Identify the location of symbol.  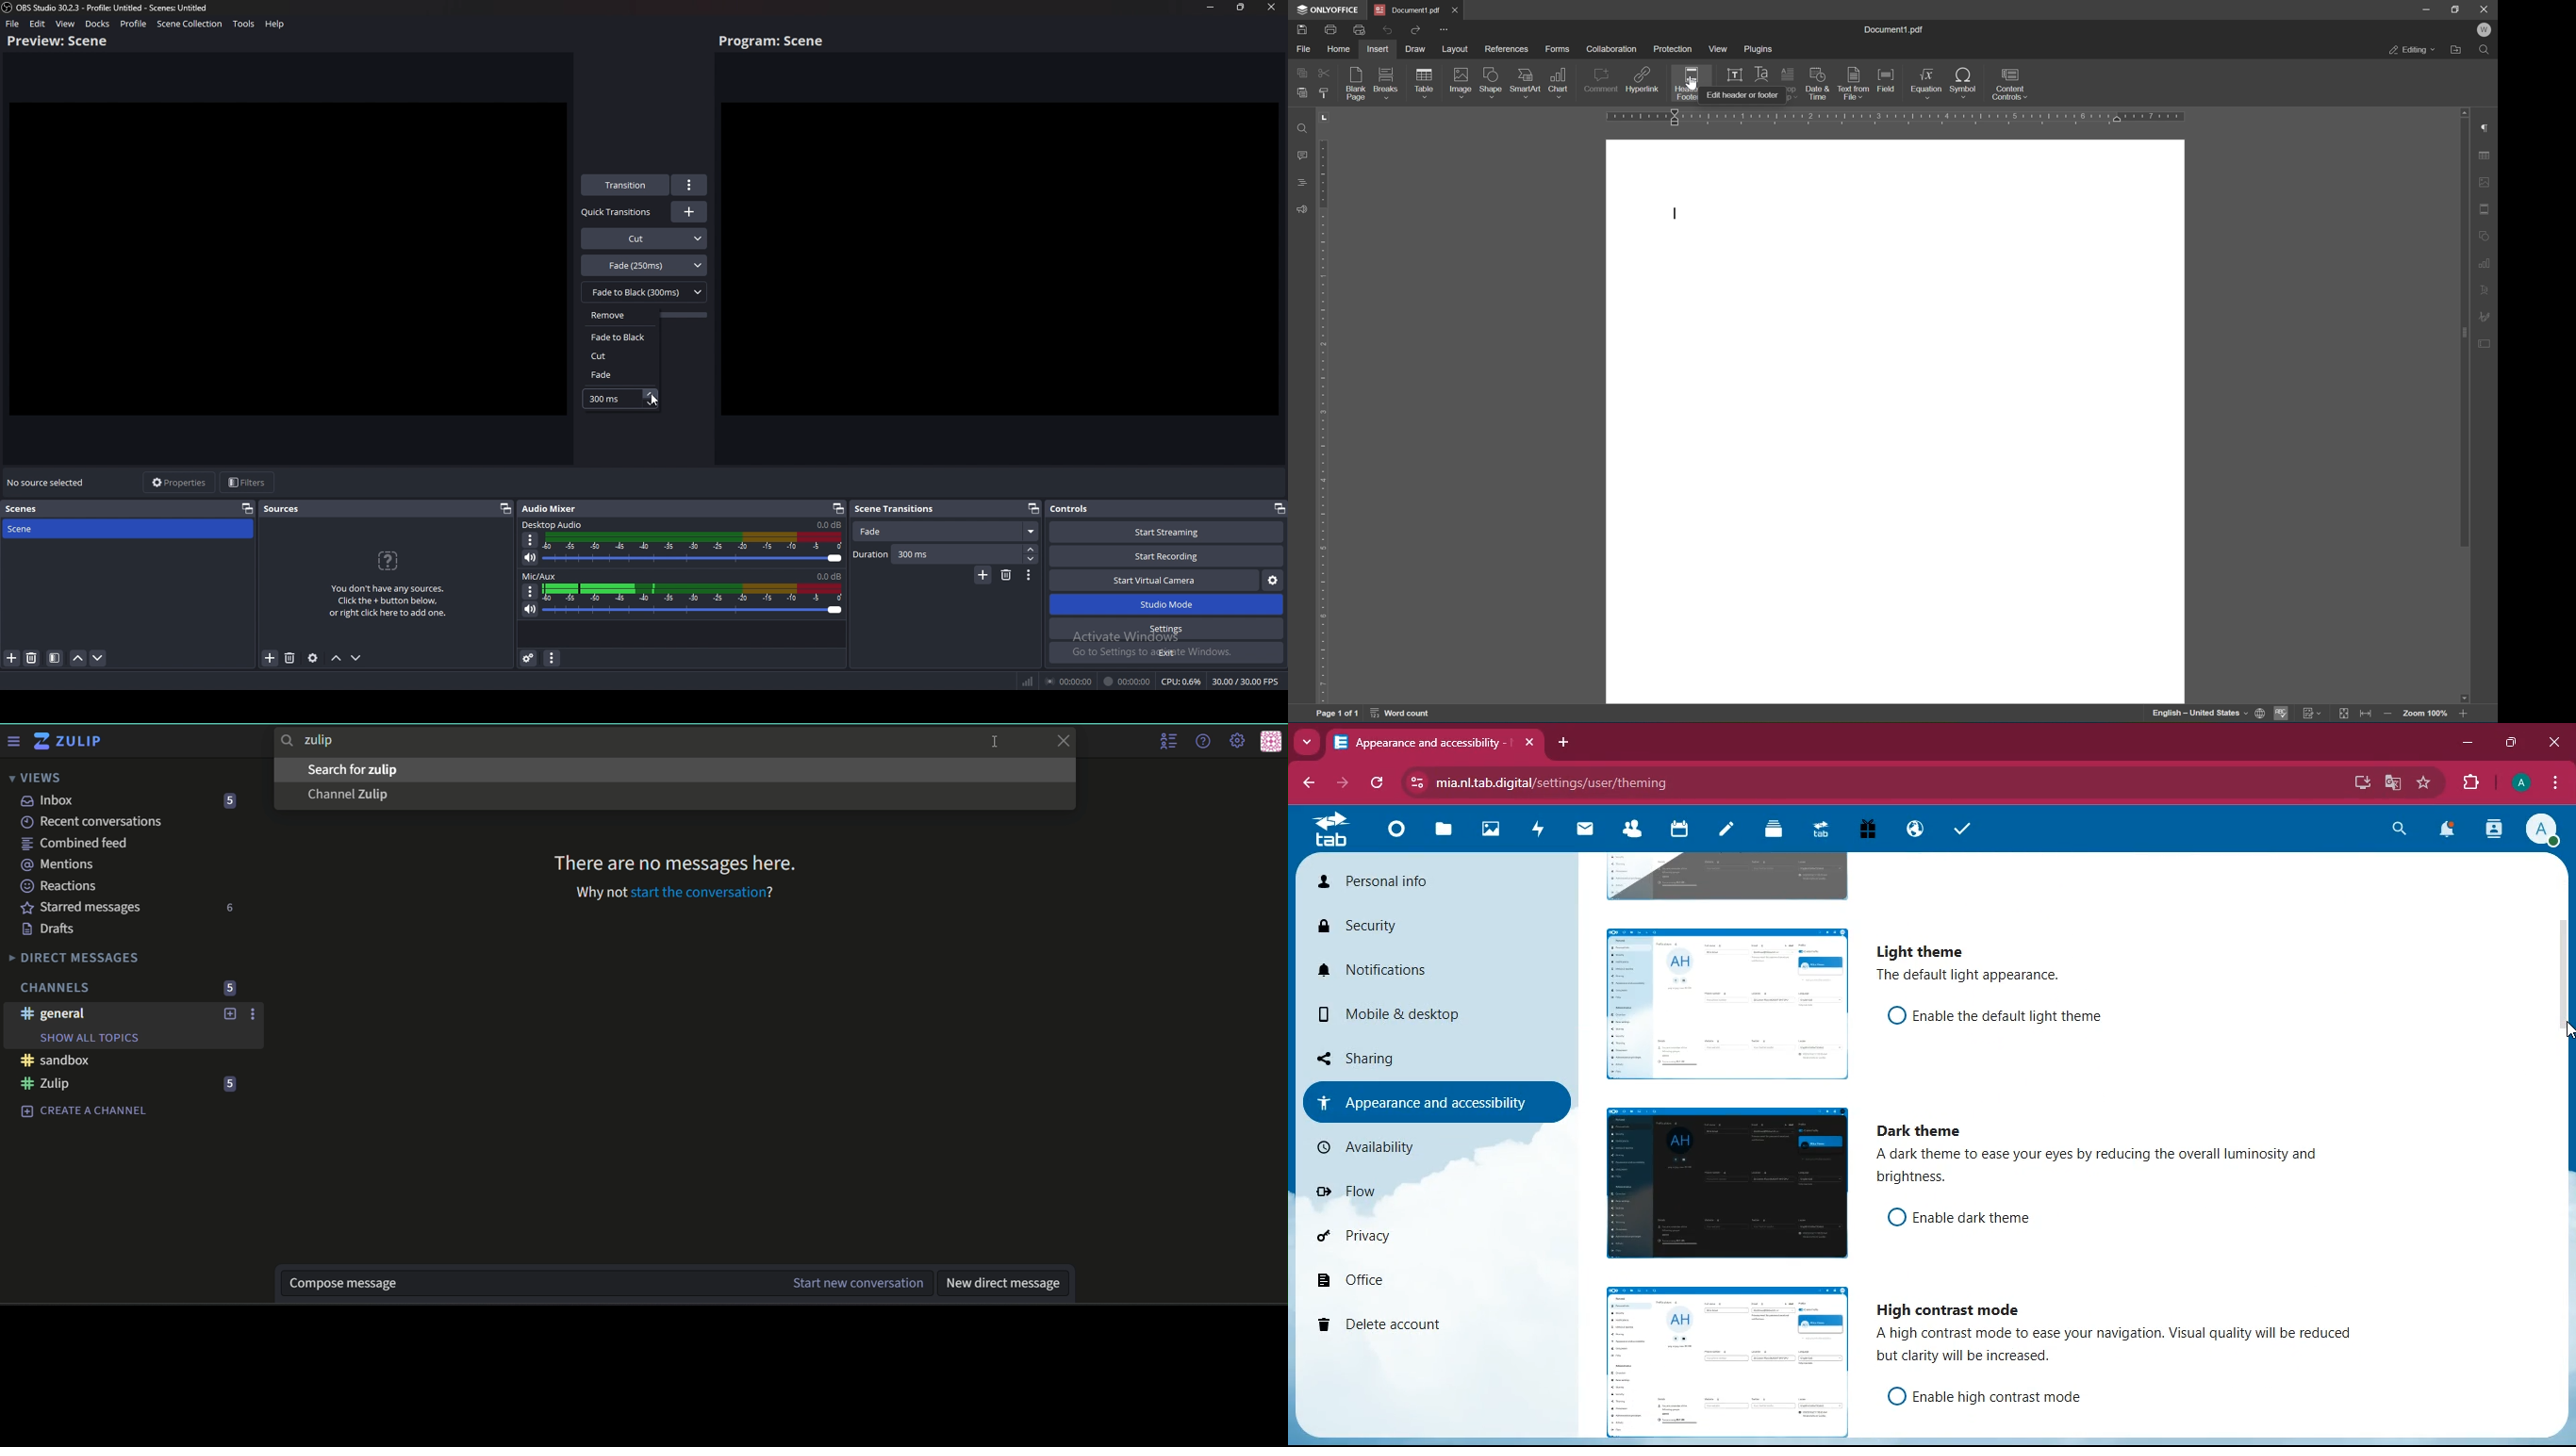
(1963, 82).